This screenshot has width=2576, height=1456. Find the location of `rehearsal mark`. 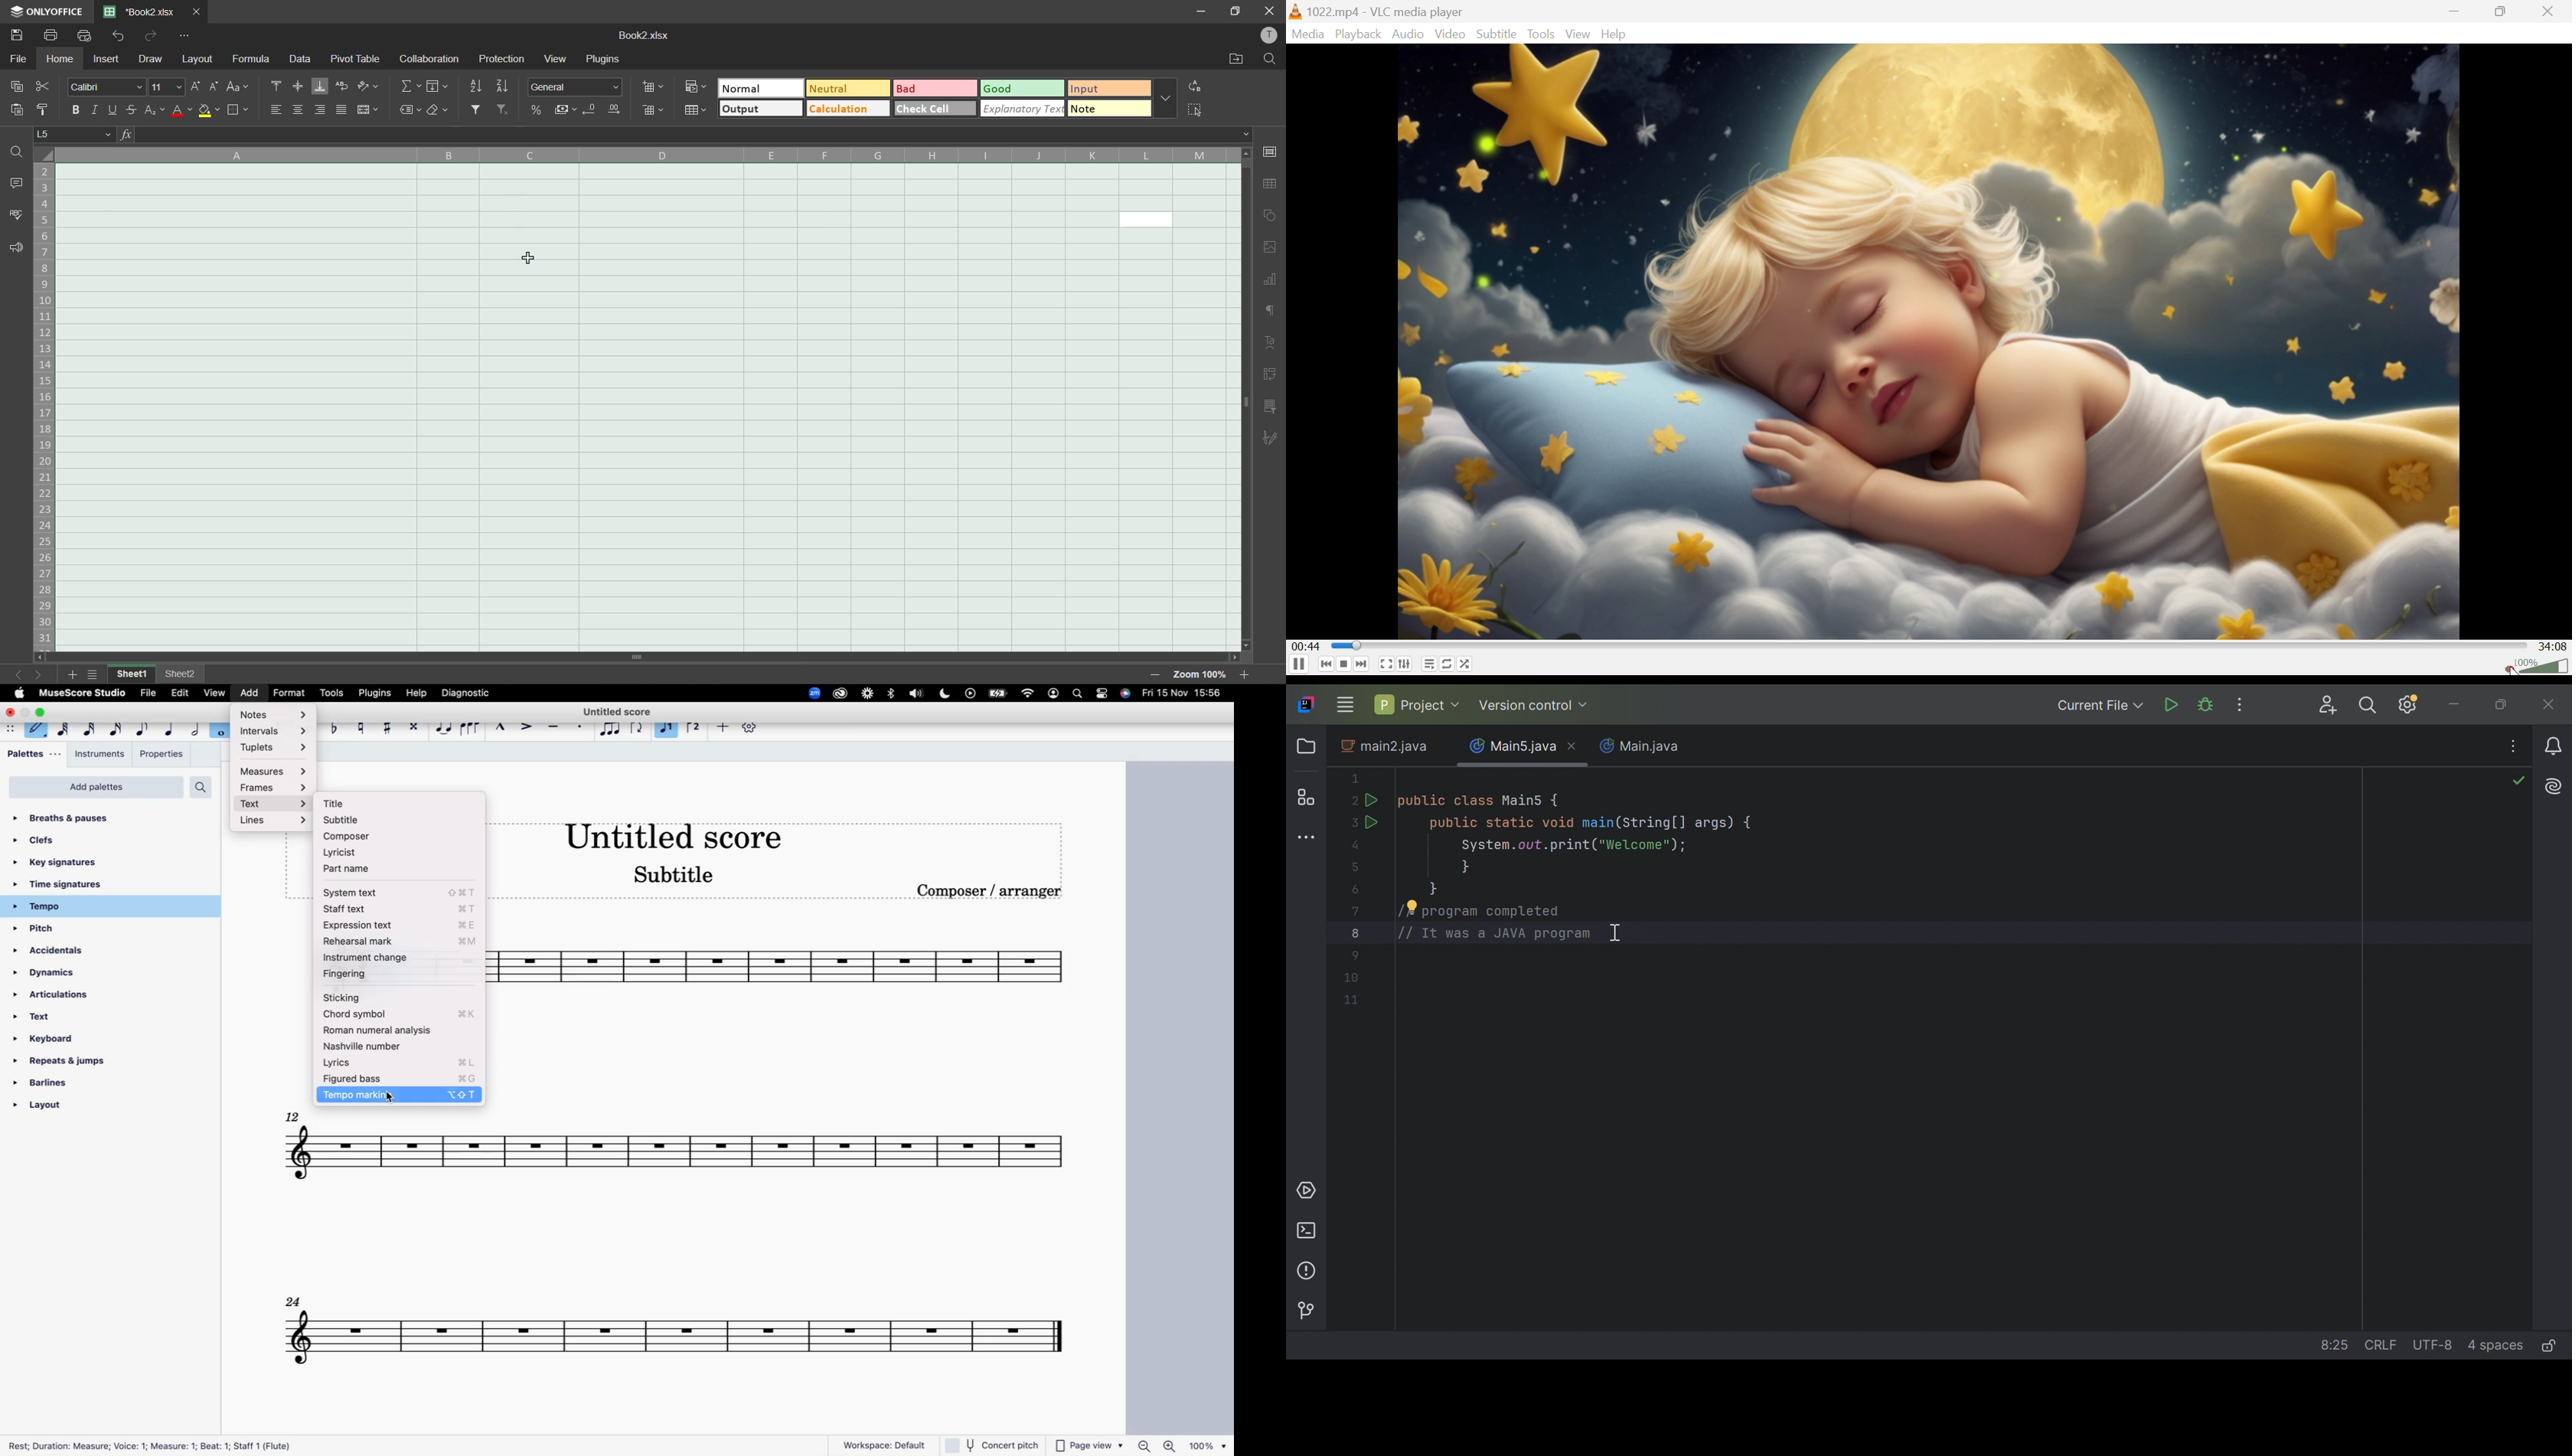

rehearsal mark is located at coordinates (402, 940).